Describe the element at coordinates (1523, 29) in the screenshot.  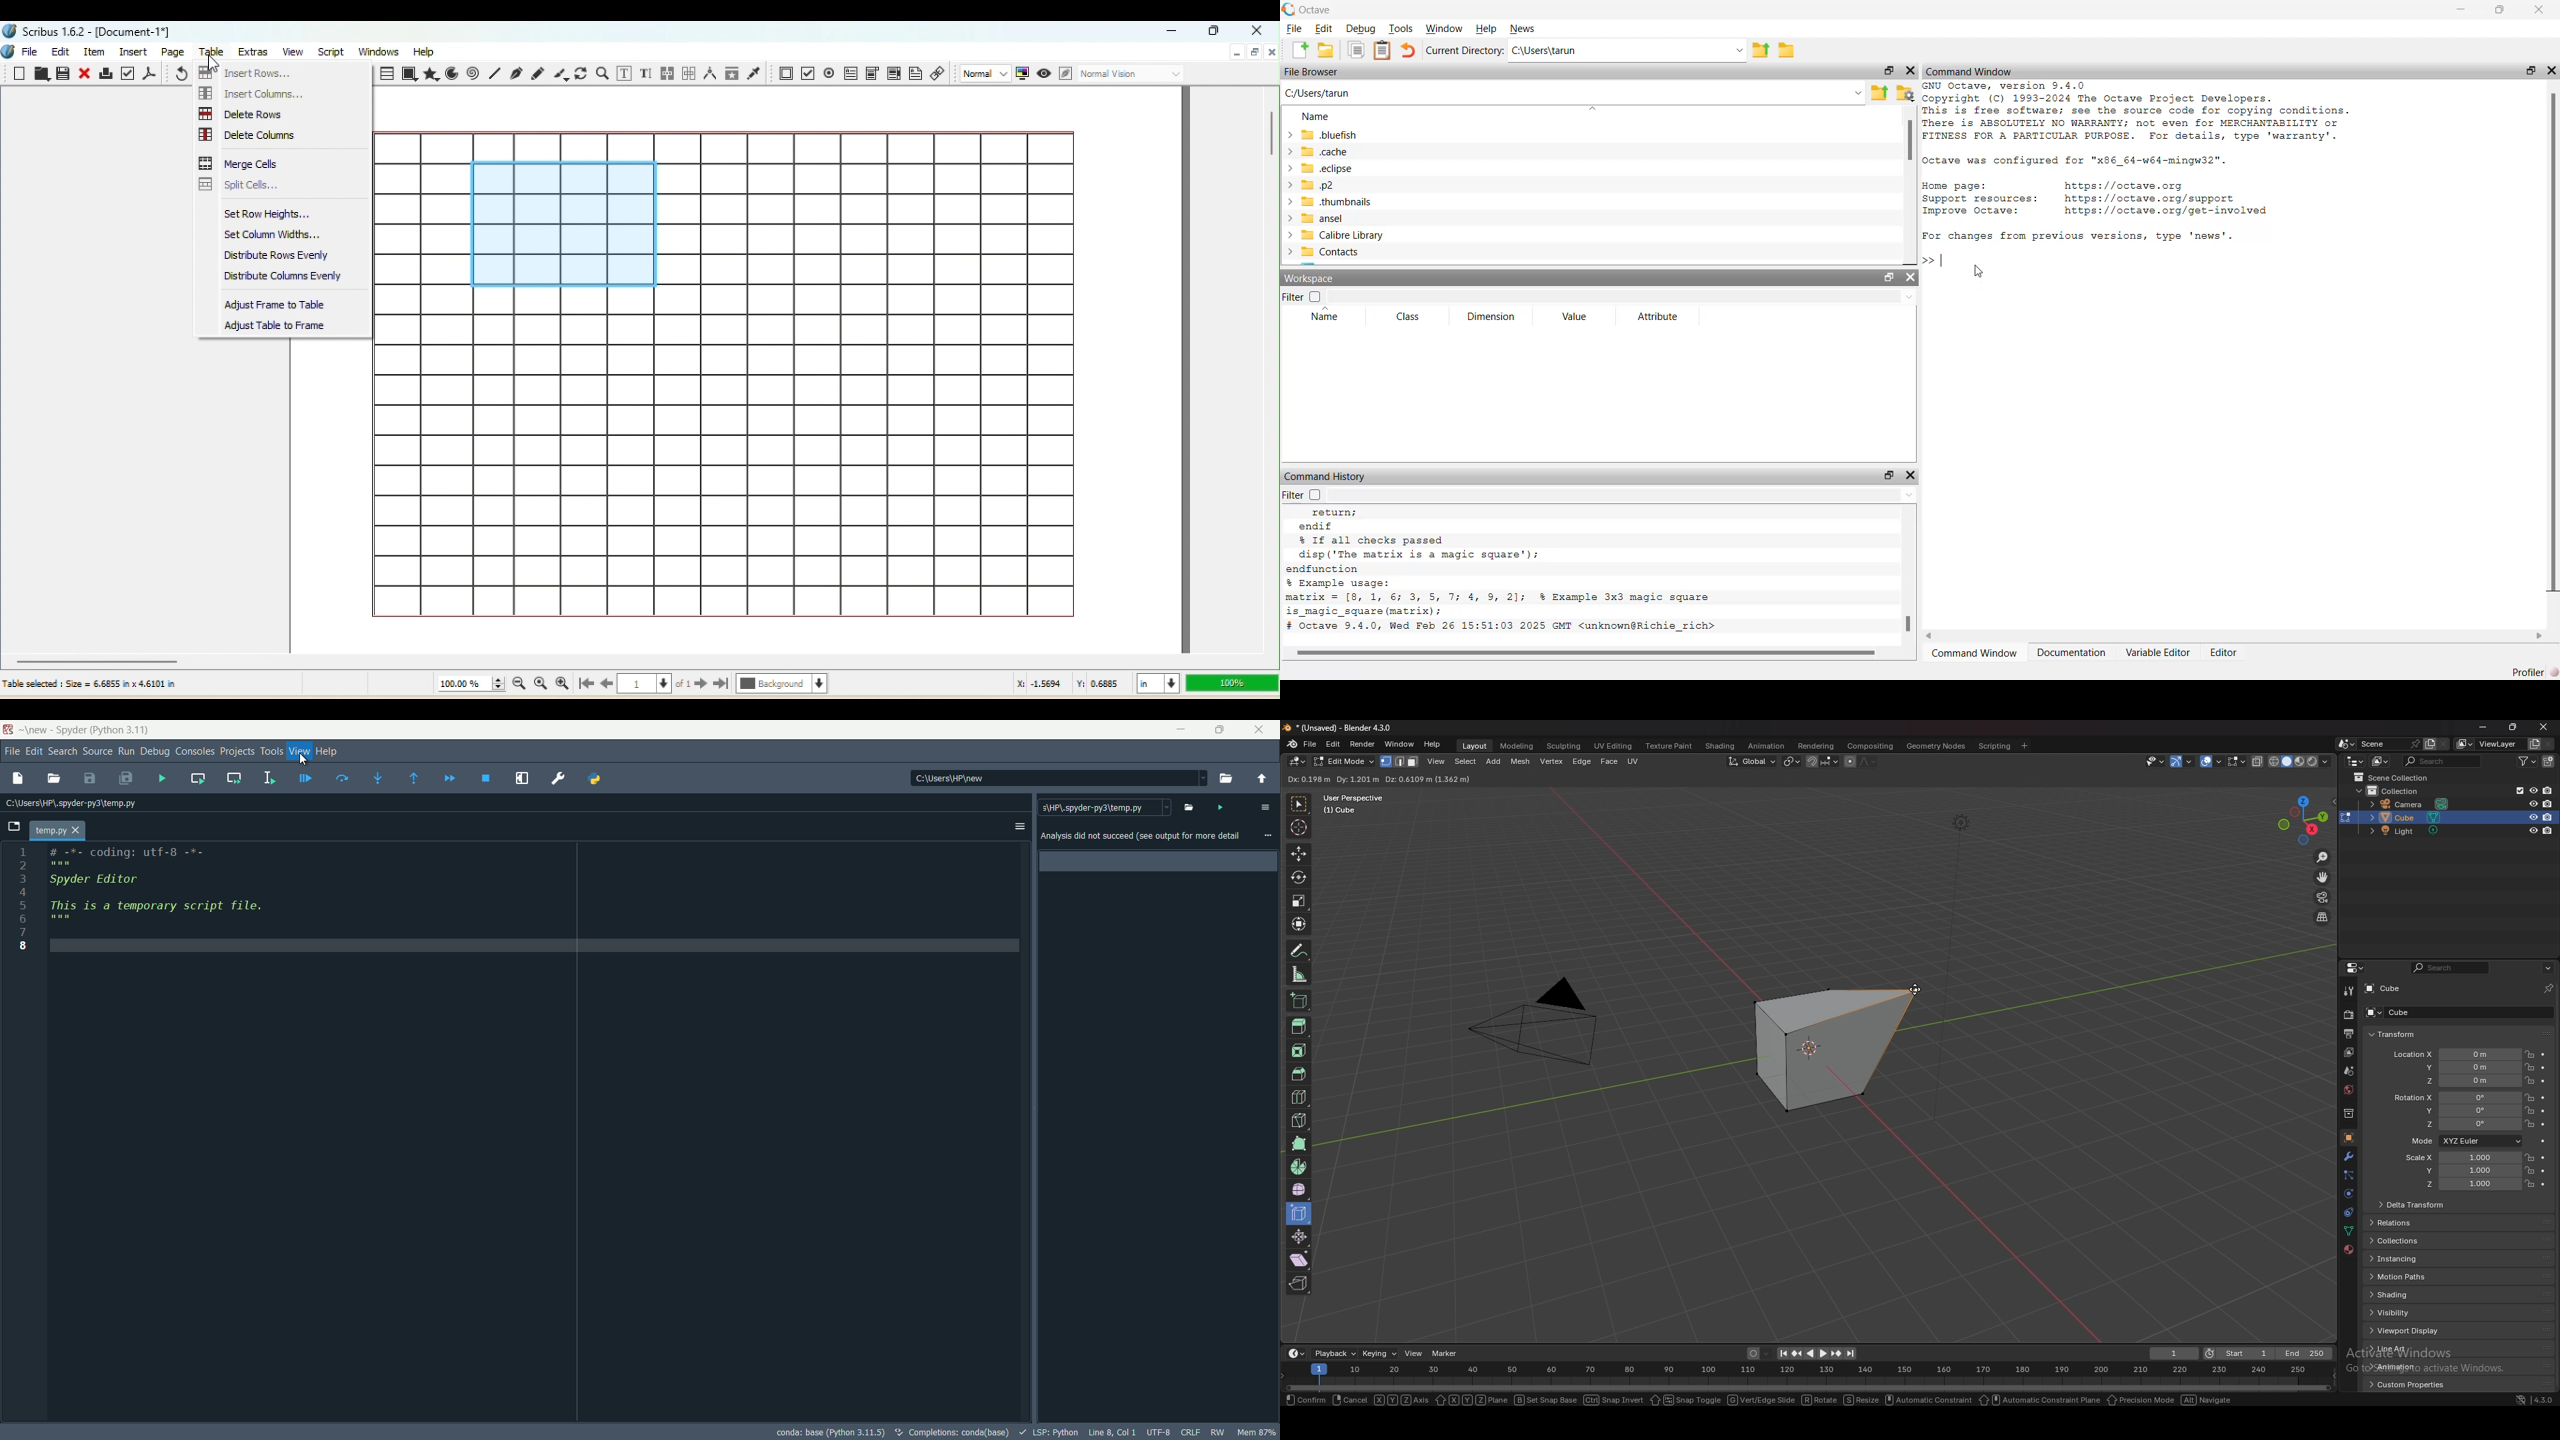
I see `News` at that location.